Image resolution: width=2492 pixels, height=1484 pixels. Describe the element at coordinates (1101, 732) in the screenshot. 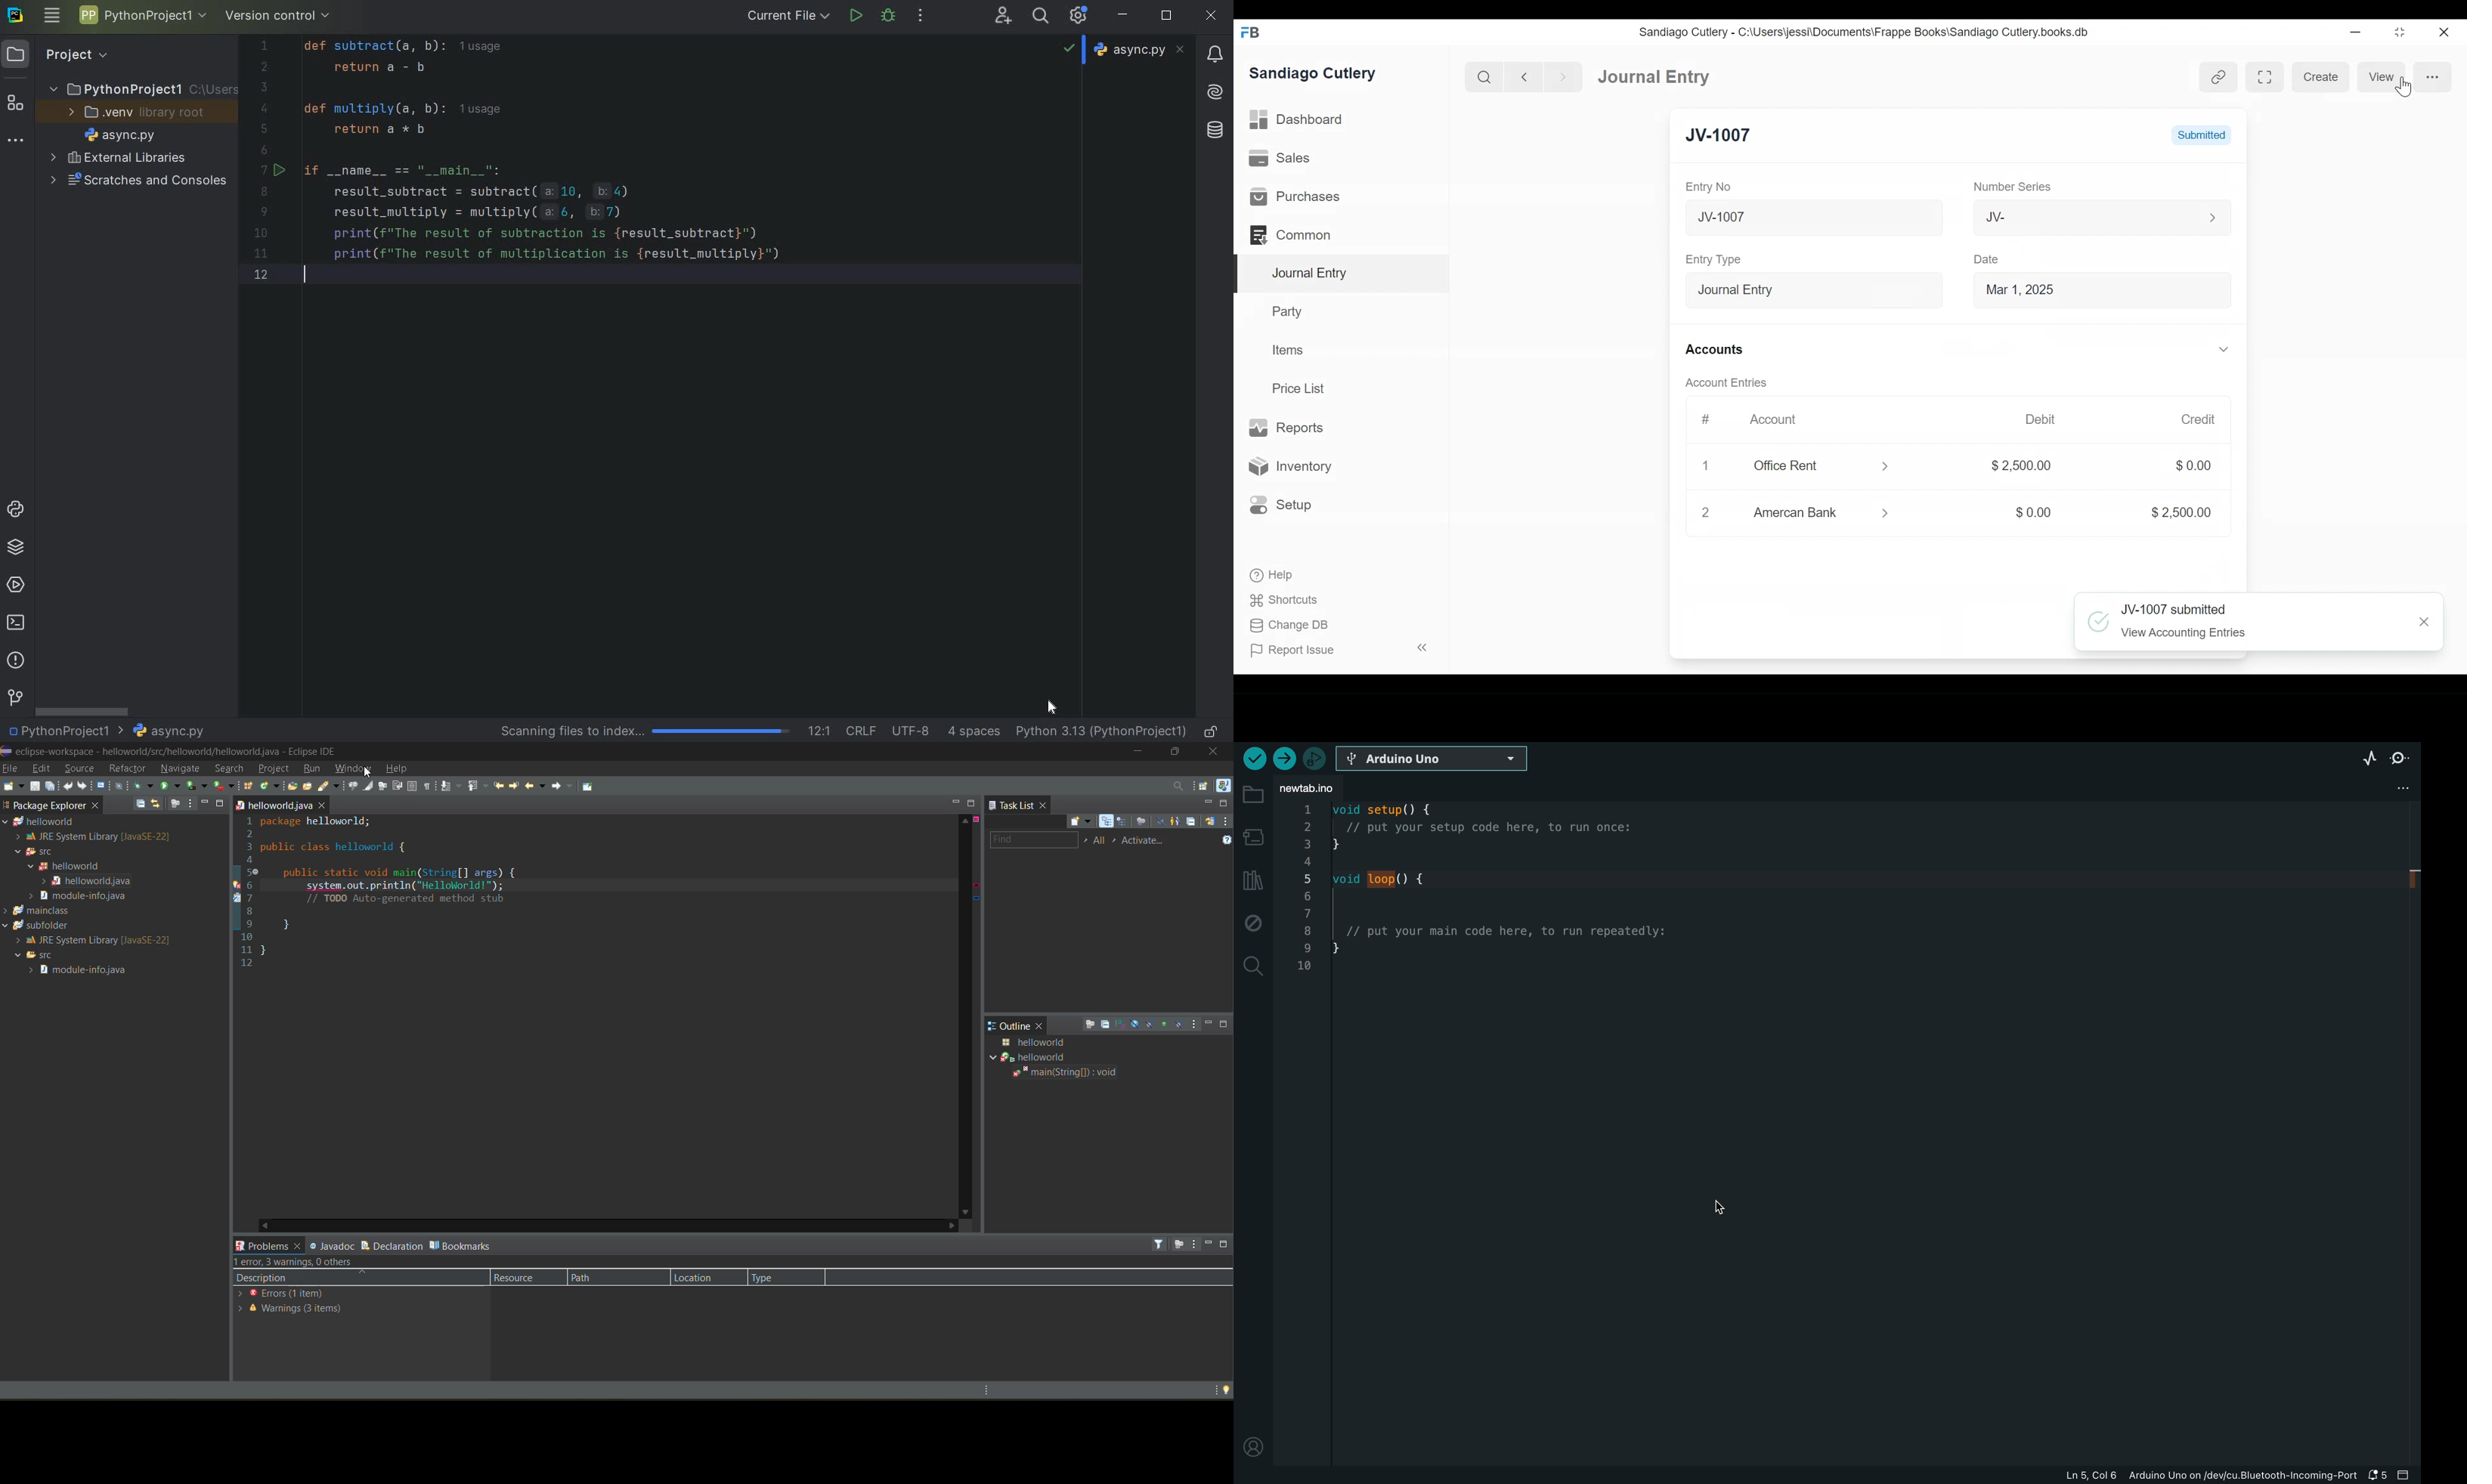

I see `current interpreter` at that location.